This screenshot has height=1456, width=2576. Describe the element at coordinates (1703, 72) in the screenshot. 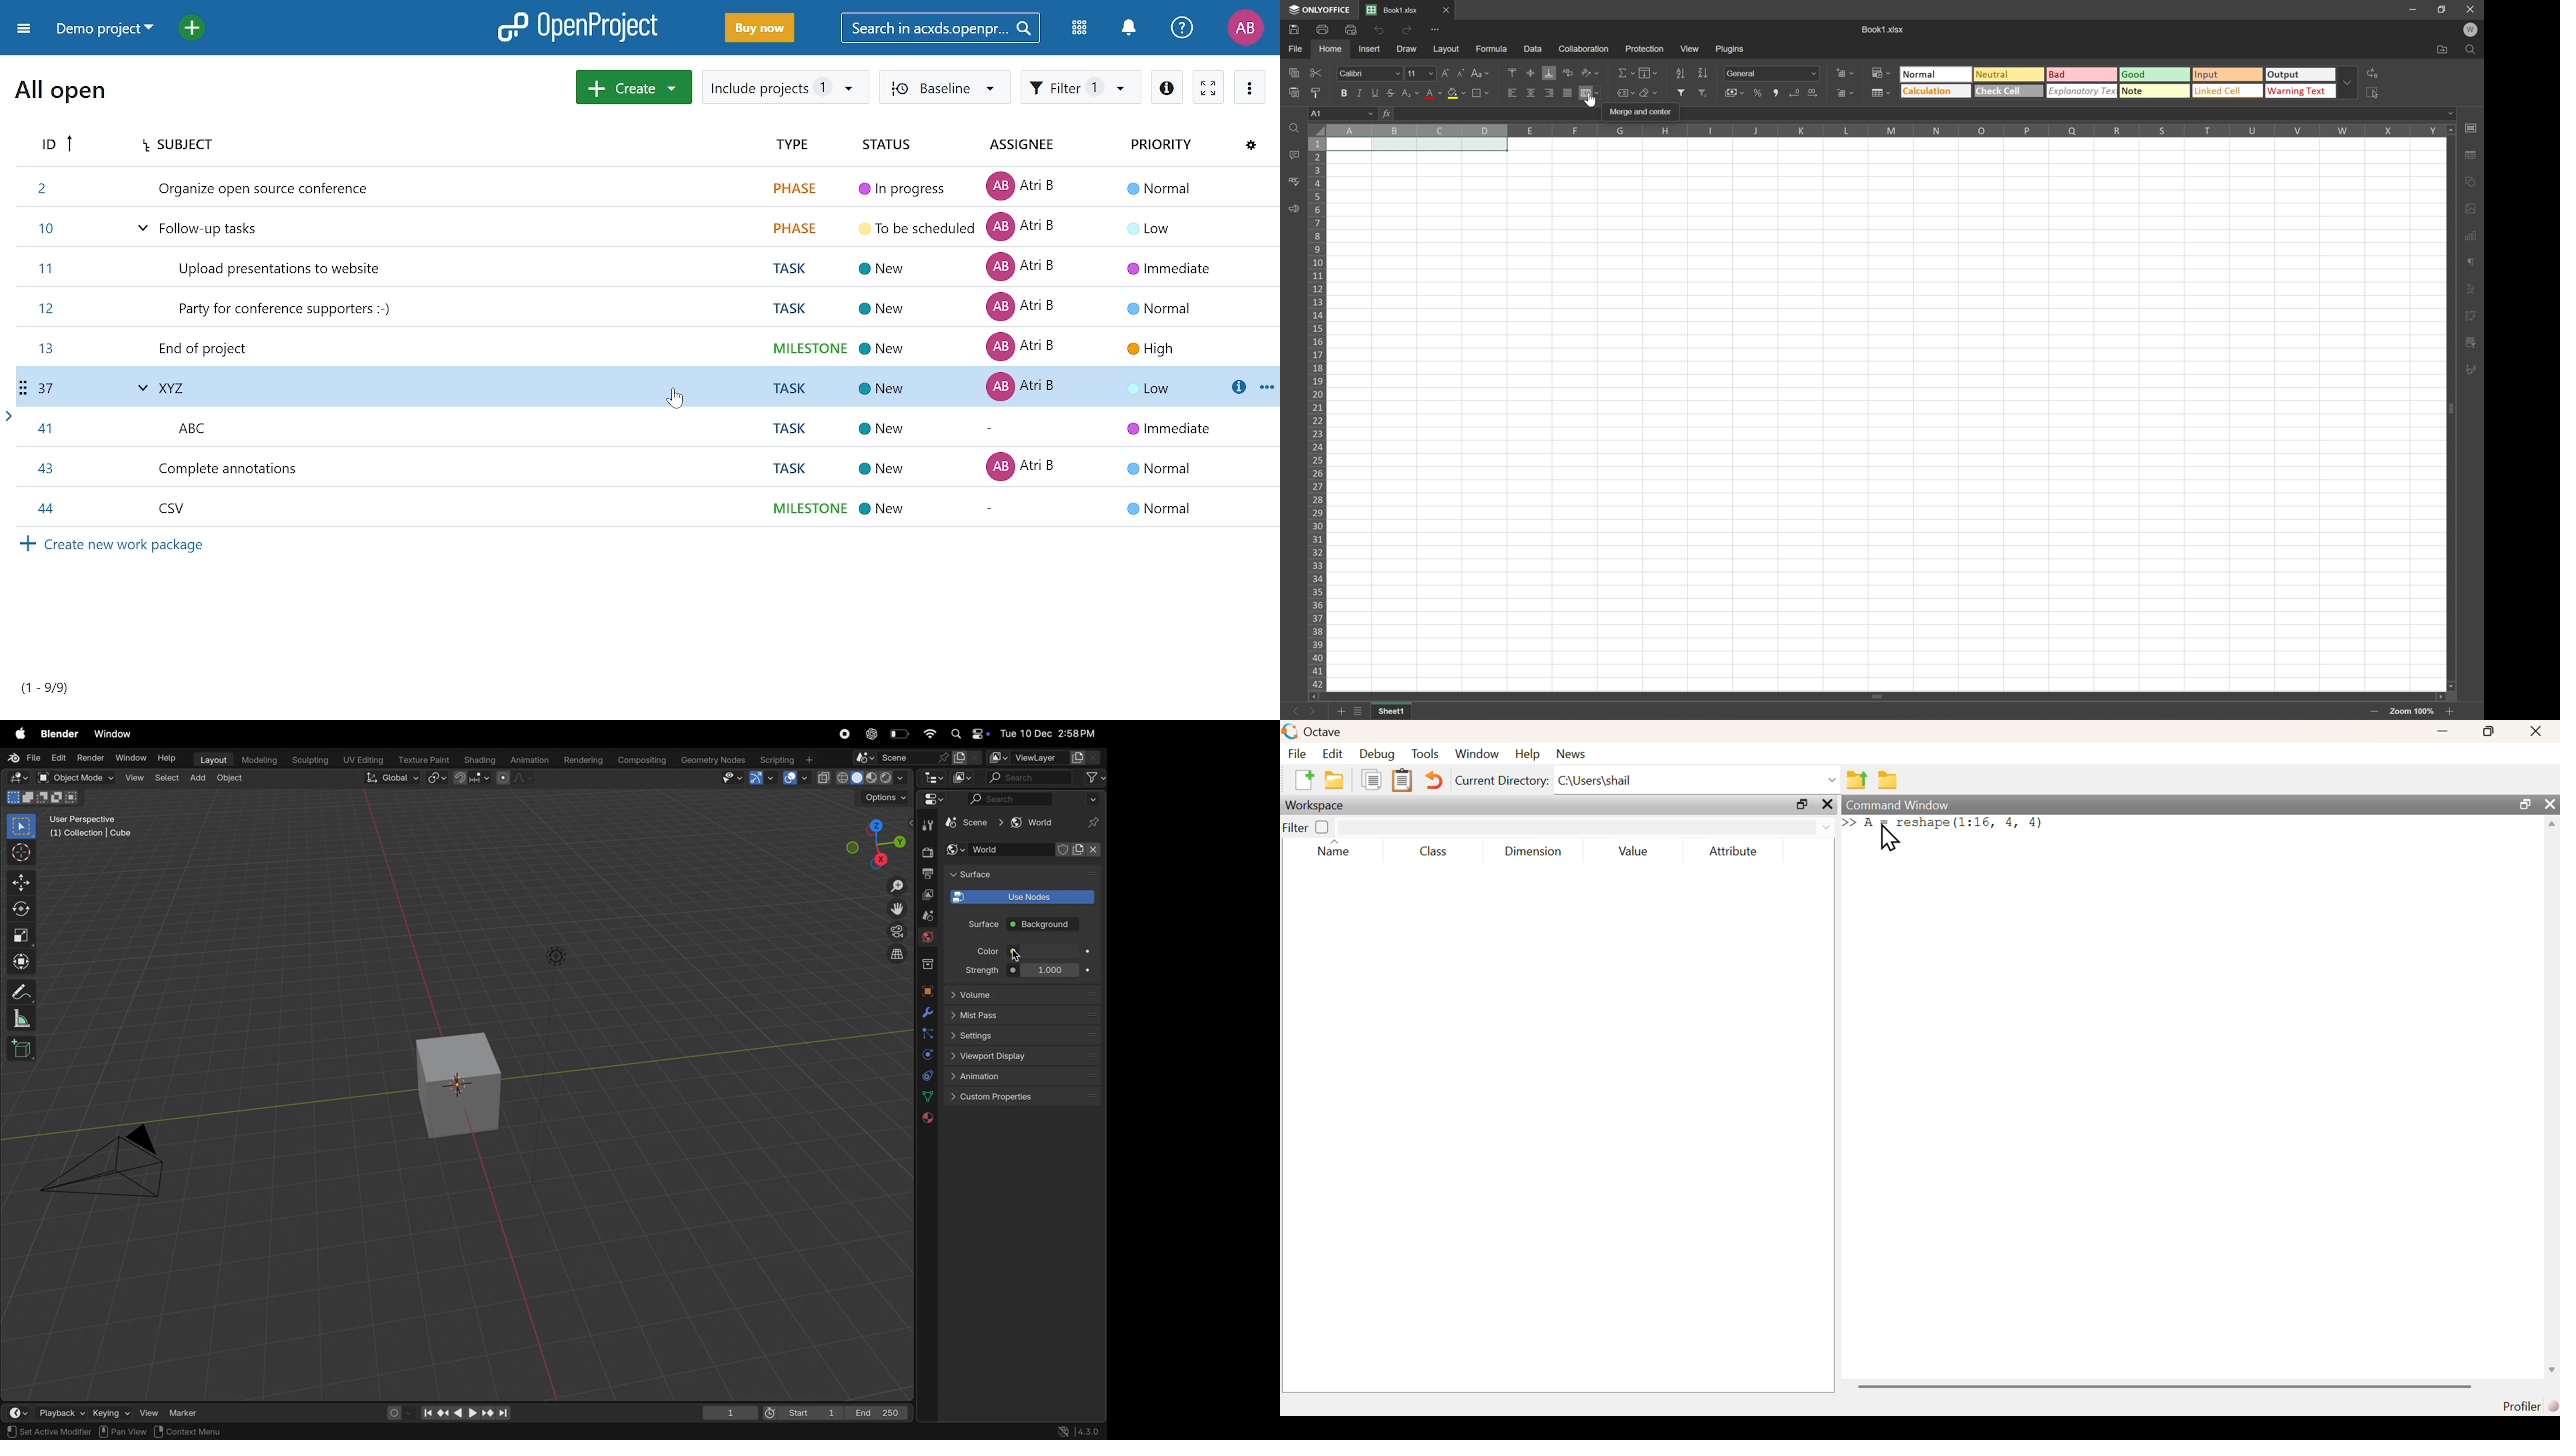

I see `Sort descending` at that location.